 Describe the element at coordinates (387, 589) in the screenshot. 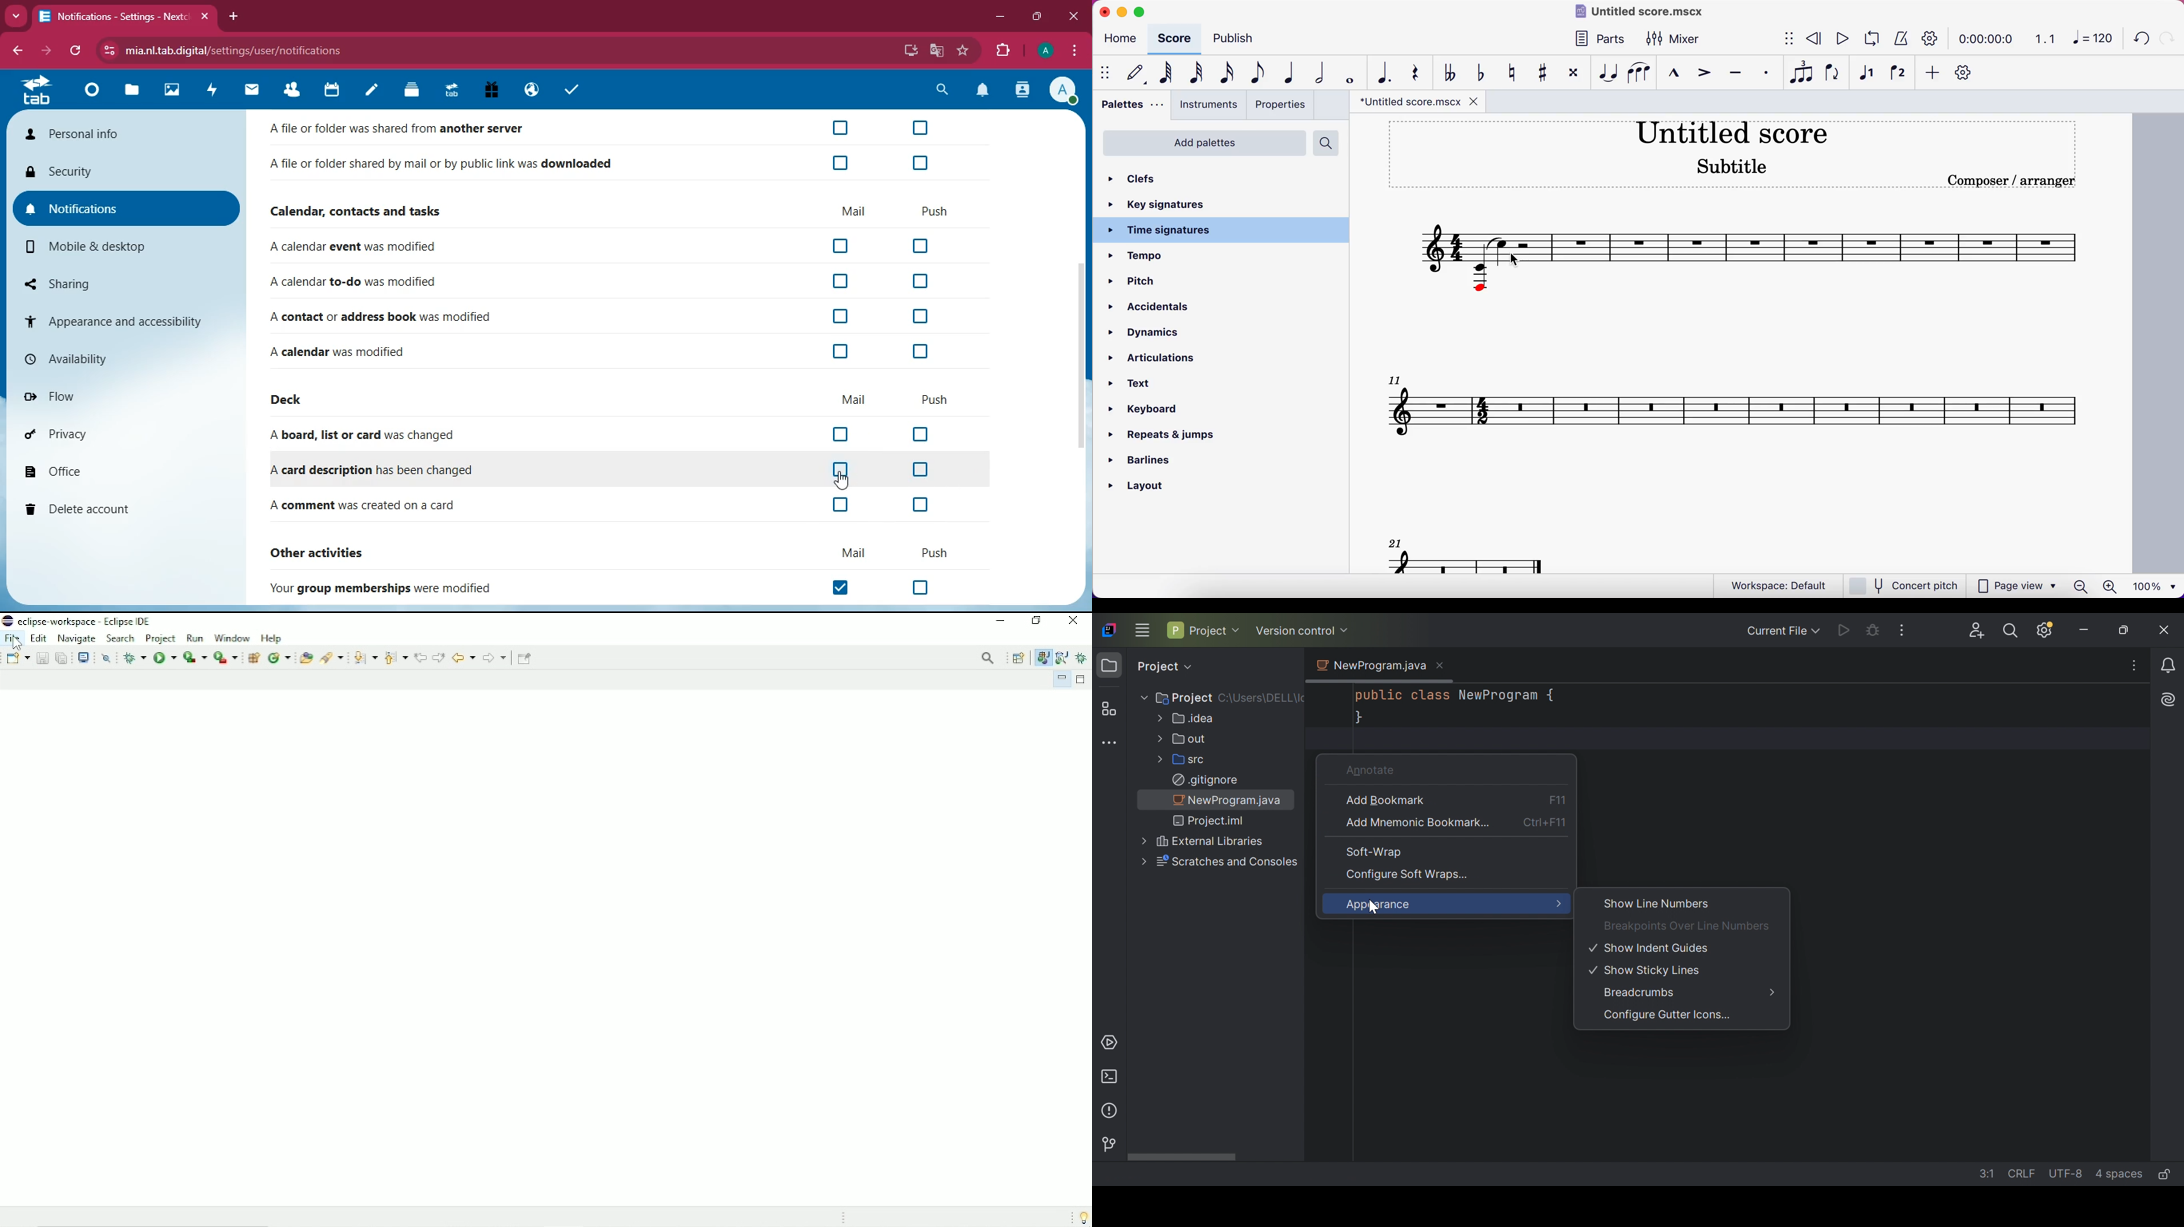

I see `Your group memberships were modified` at that location.